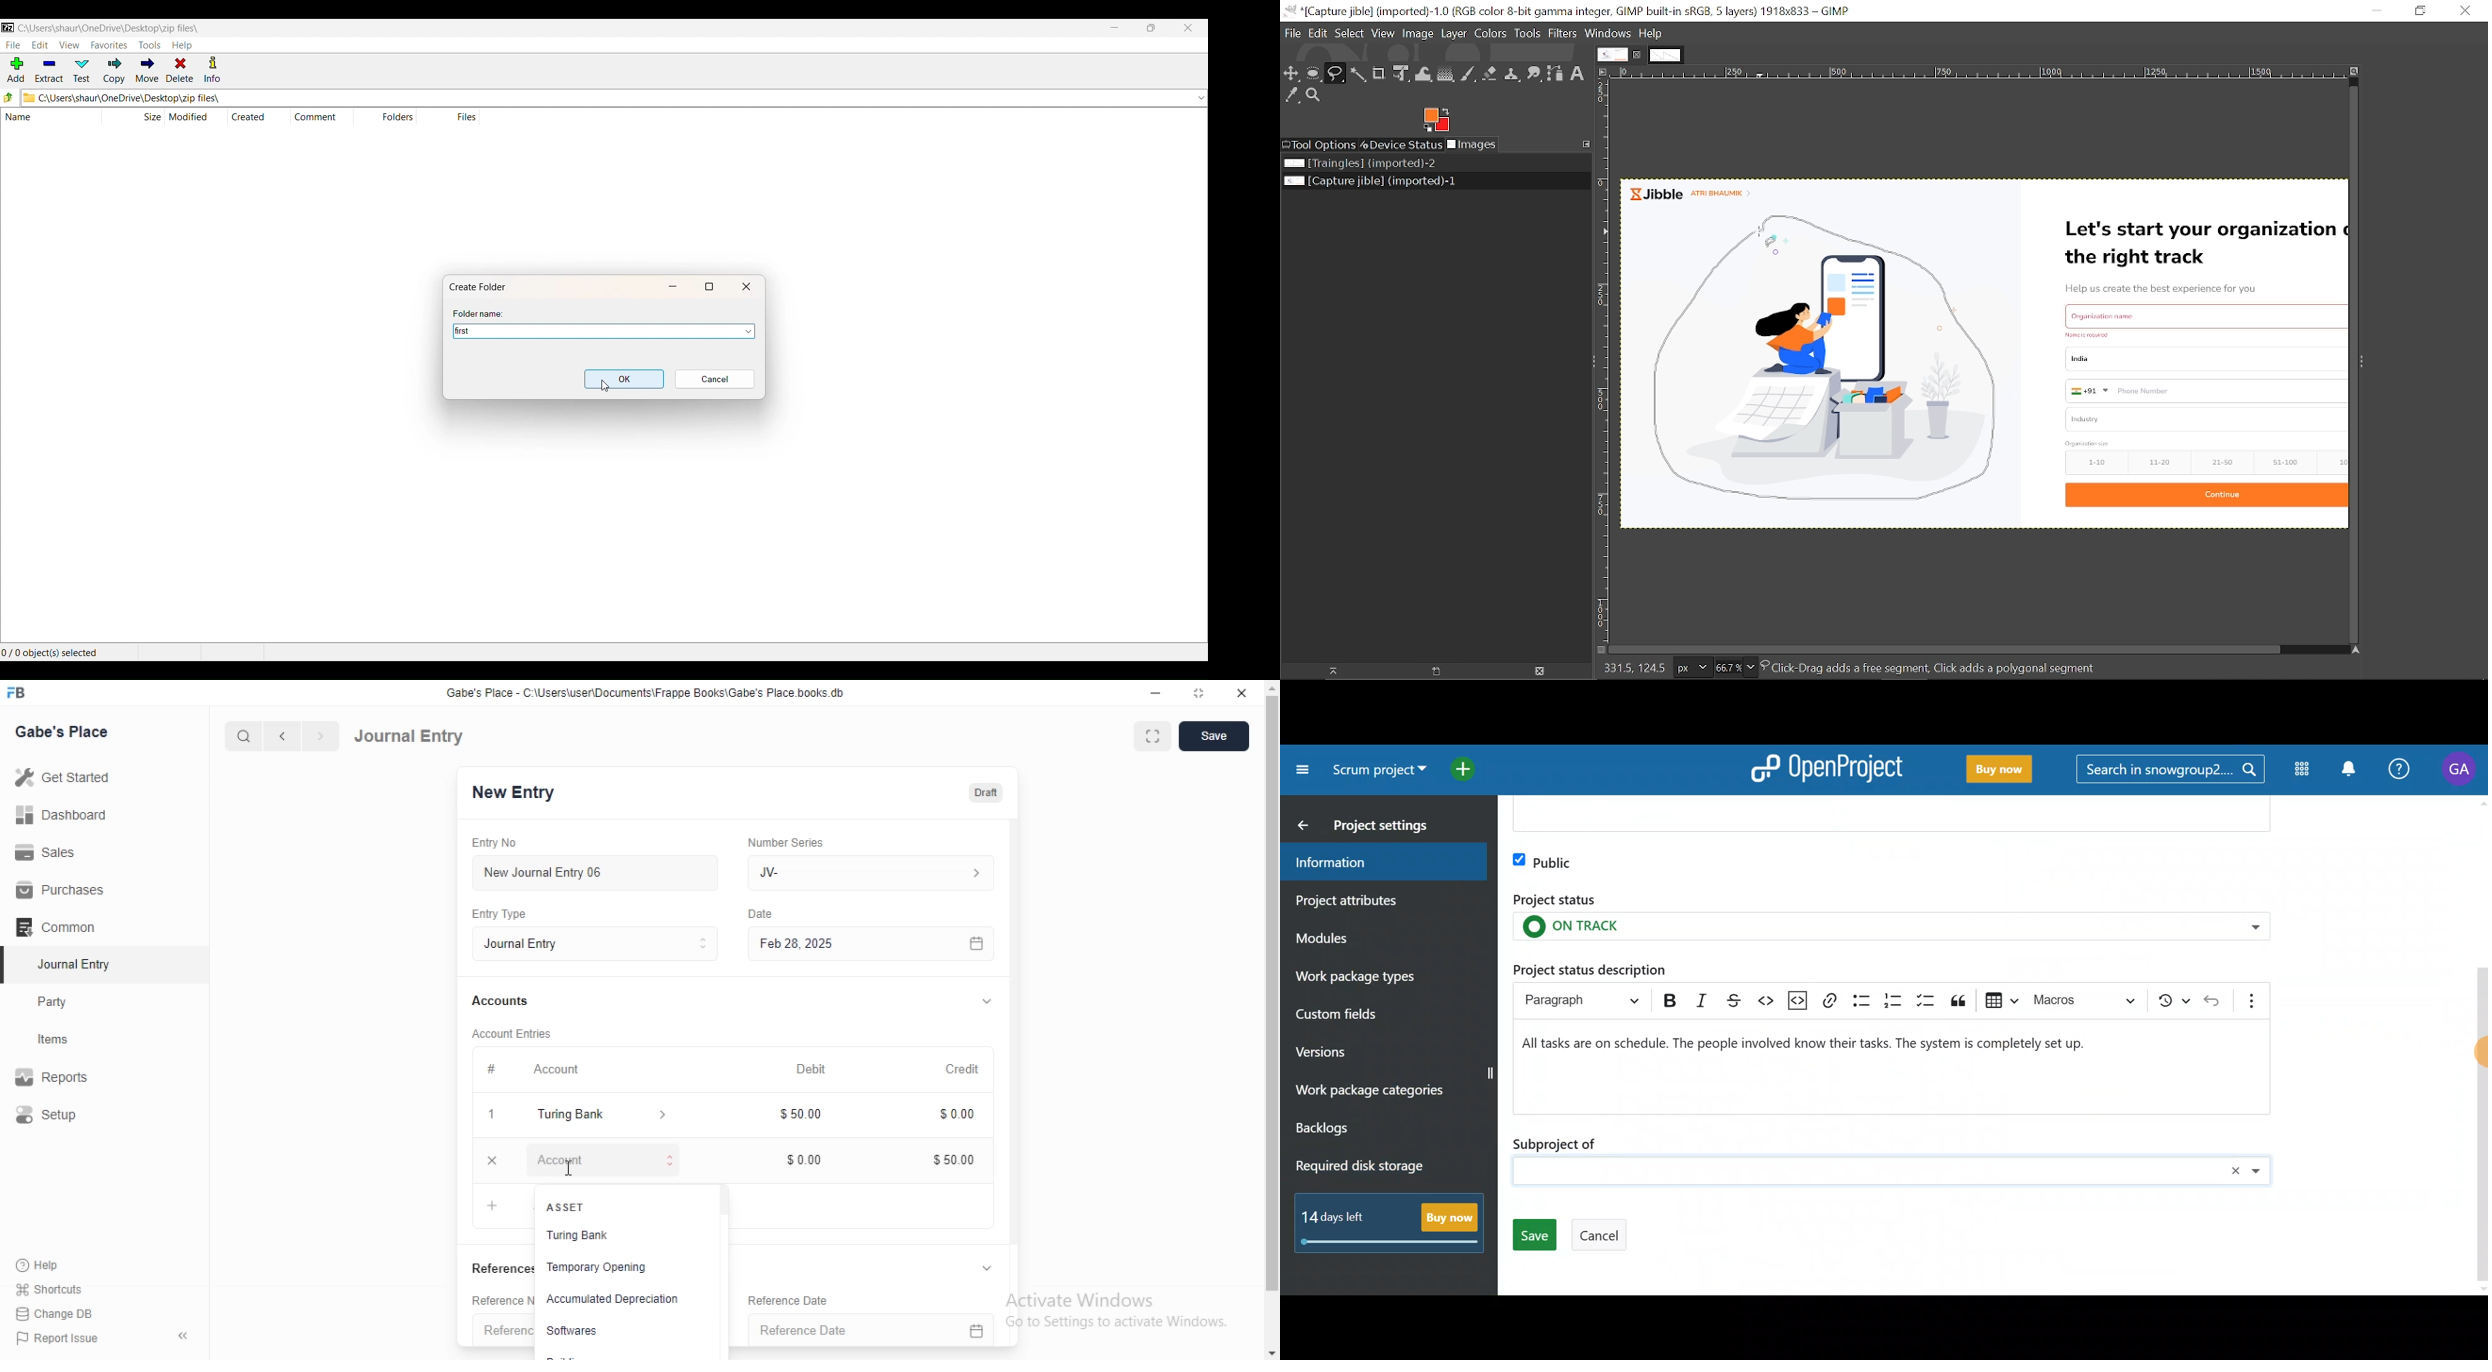 This screenshot has height=1372, width=2492. Describe the element at coordinates (1272, 688) in the screenshot. I see `move up` at that location.